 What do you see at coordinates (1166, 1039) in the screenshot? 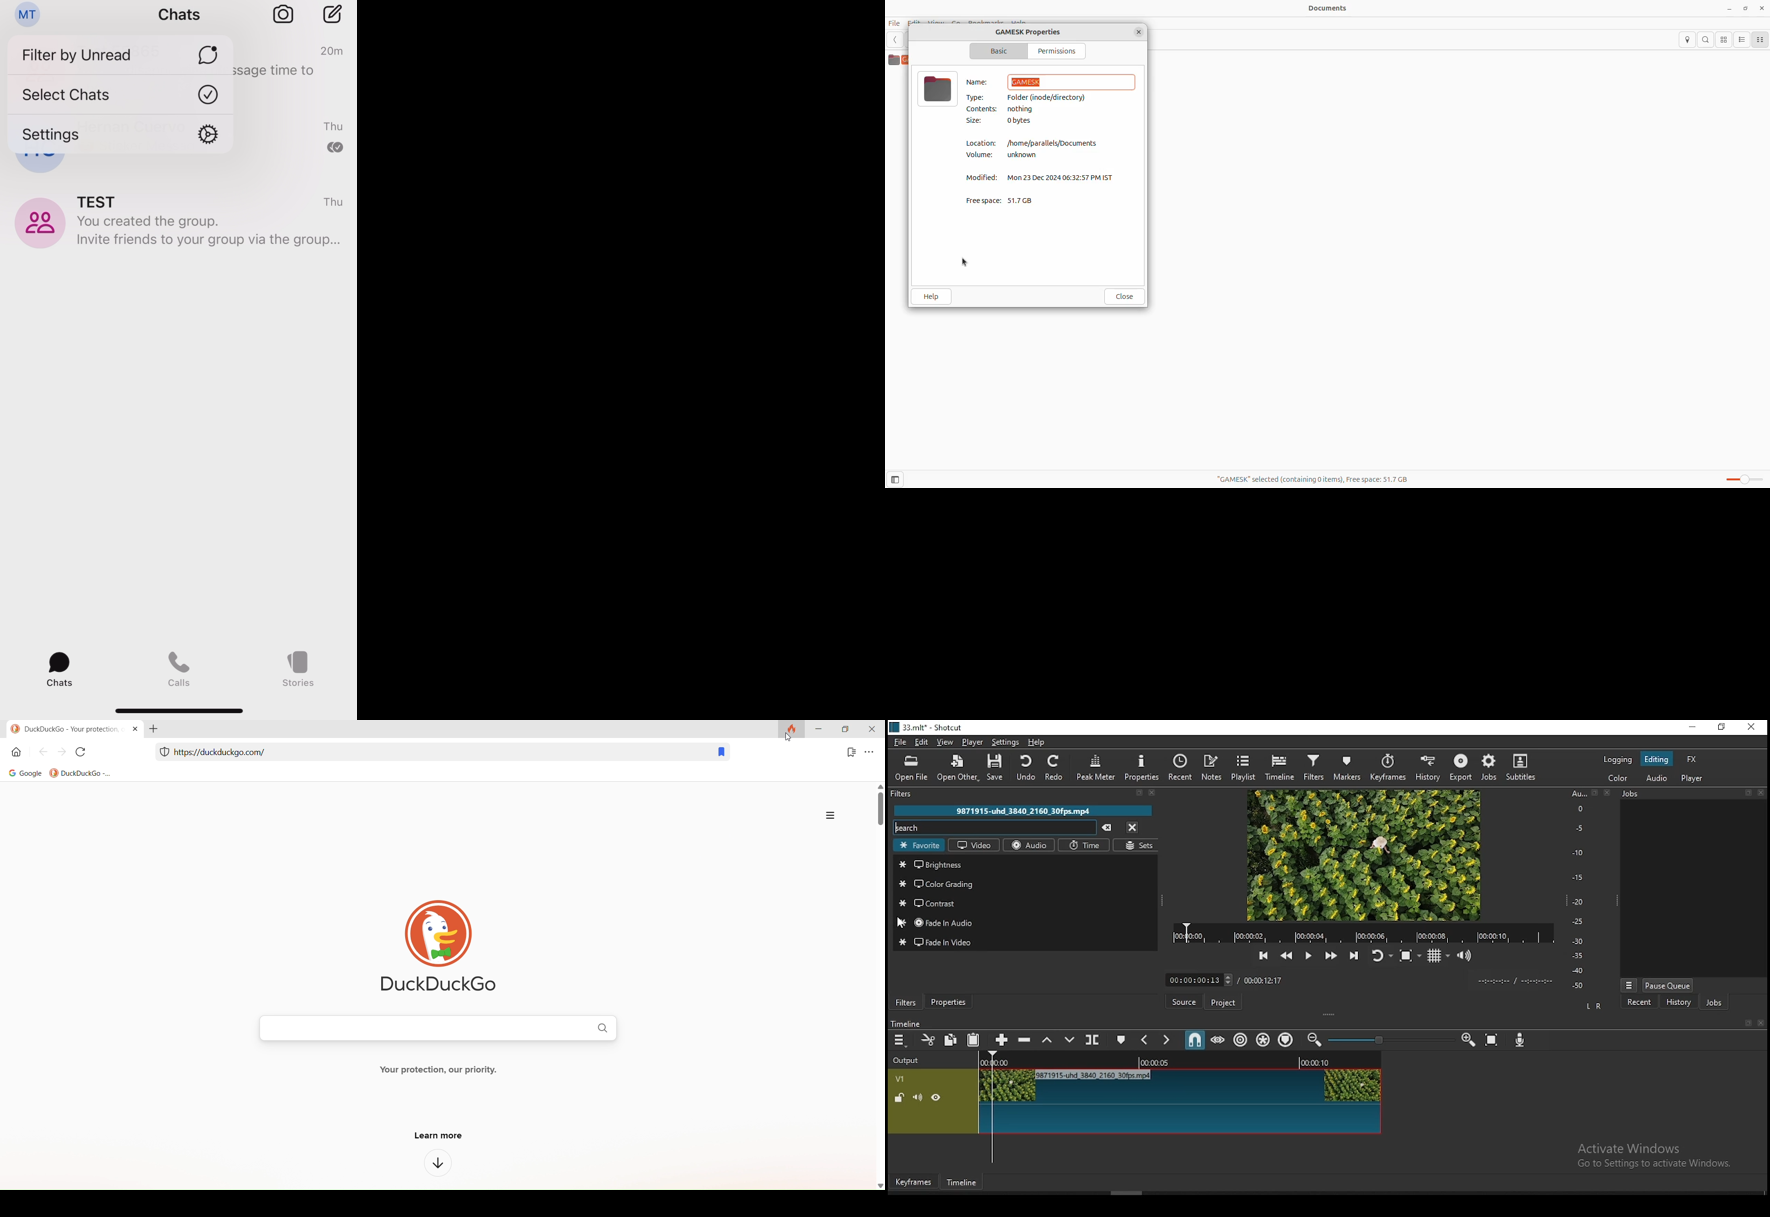
I see `next marker` at bounding box center [1166, 1039].